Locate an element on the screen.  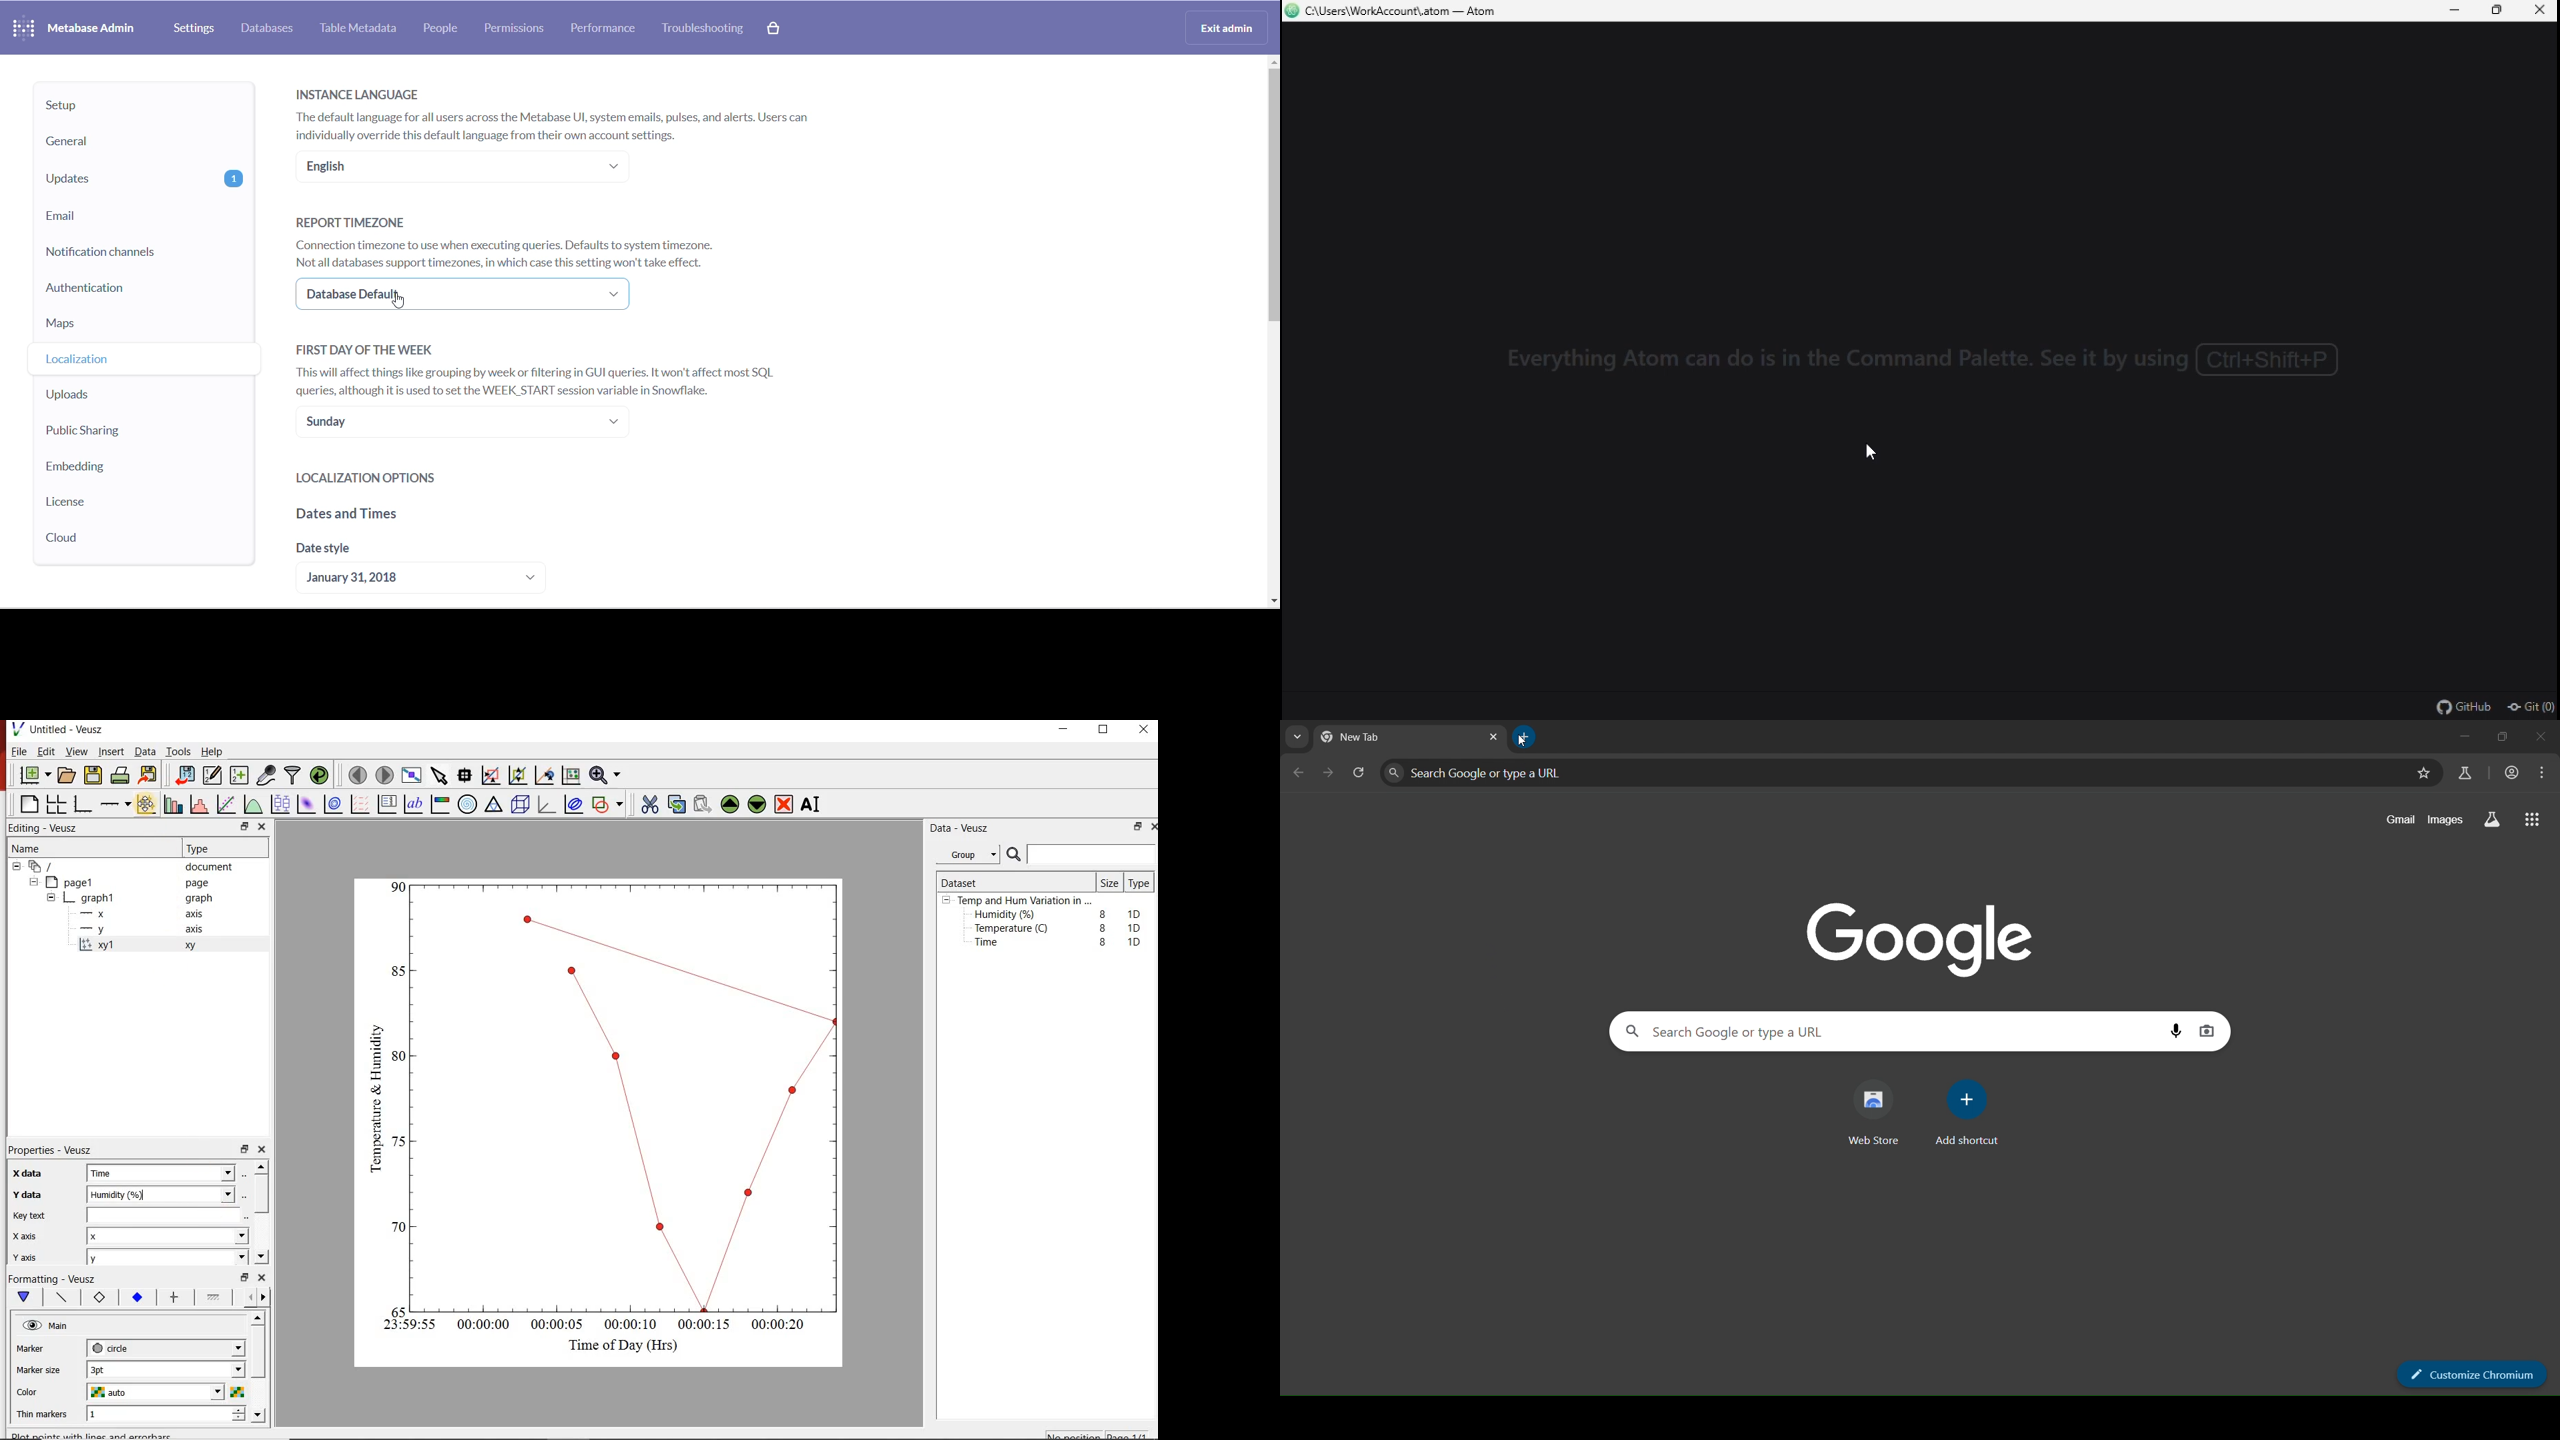
cursor is located at coordinates (1523, 742).